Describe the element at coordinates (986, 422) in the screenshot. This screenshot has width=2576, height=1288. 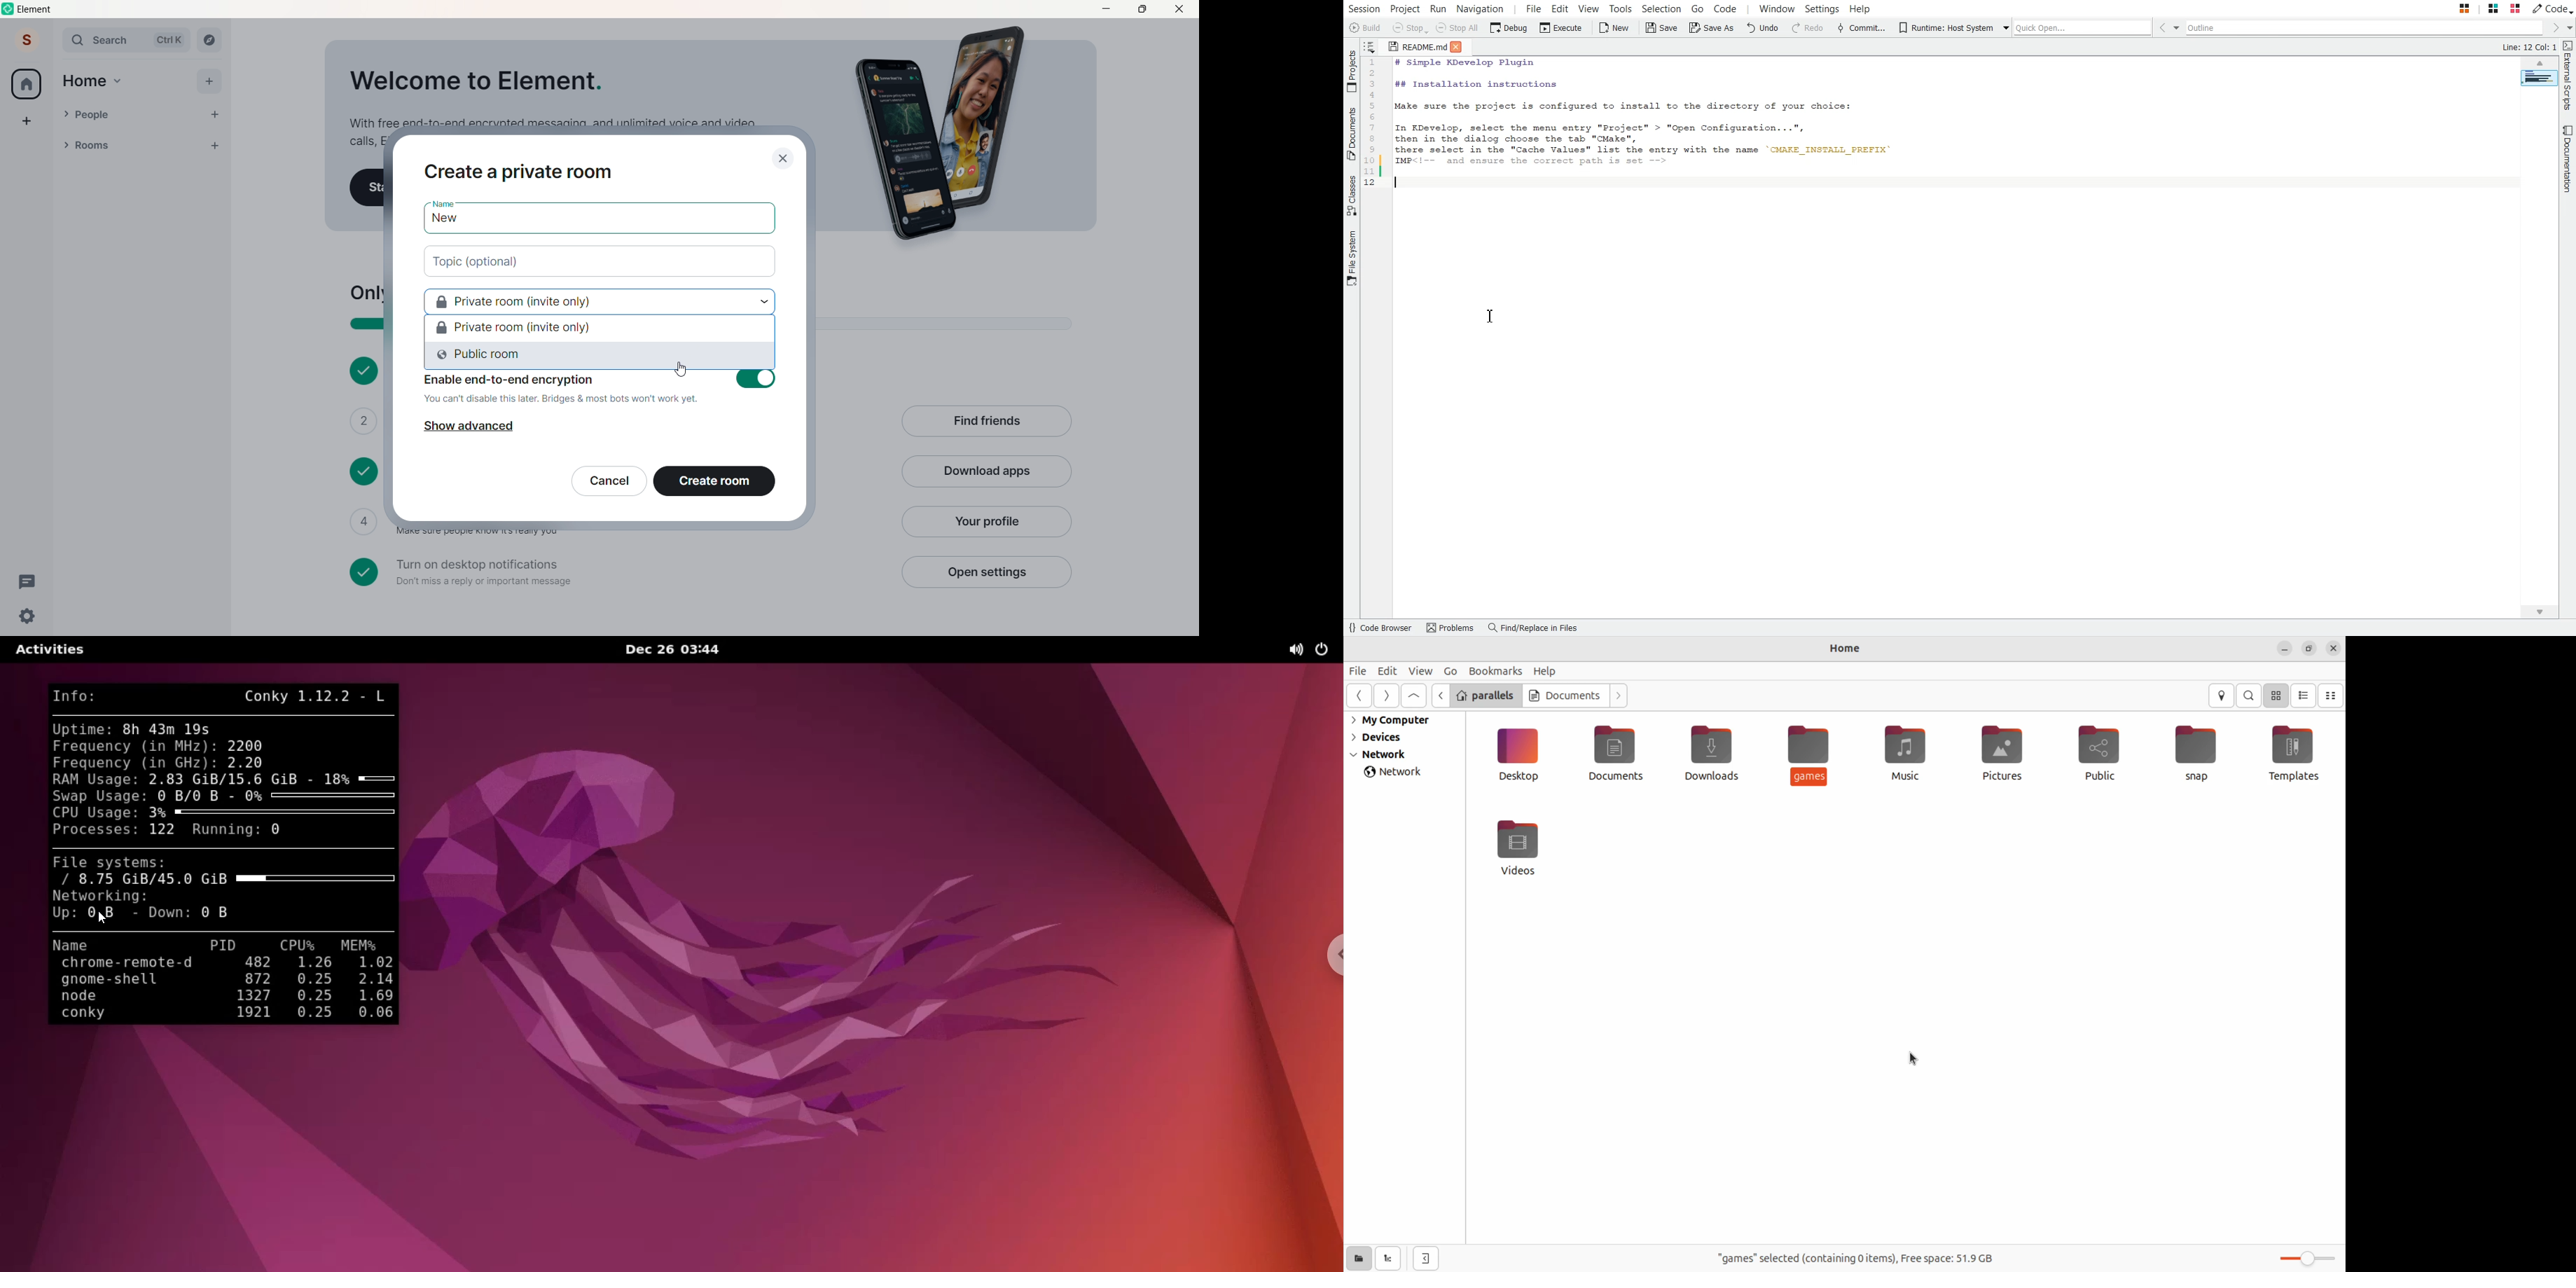
I see `Find Friends` at that location.